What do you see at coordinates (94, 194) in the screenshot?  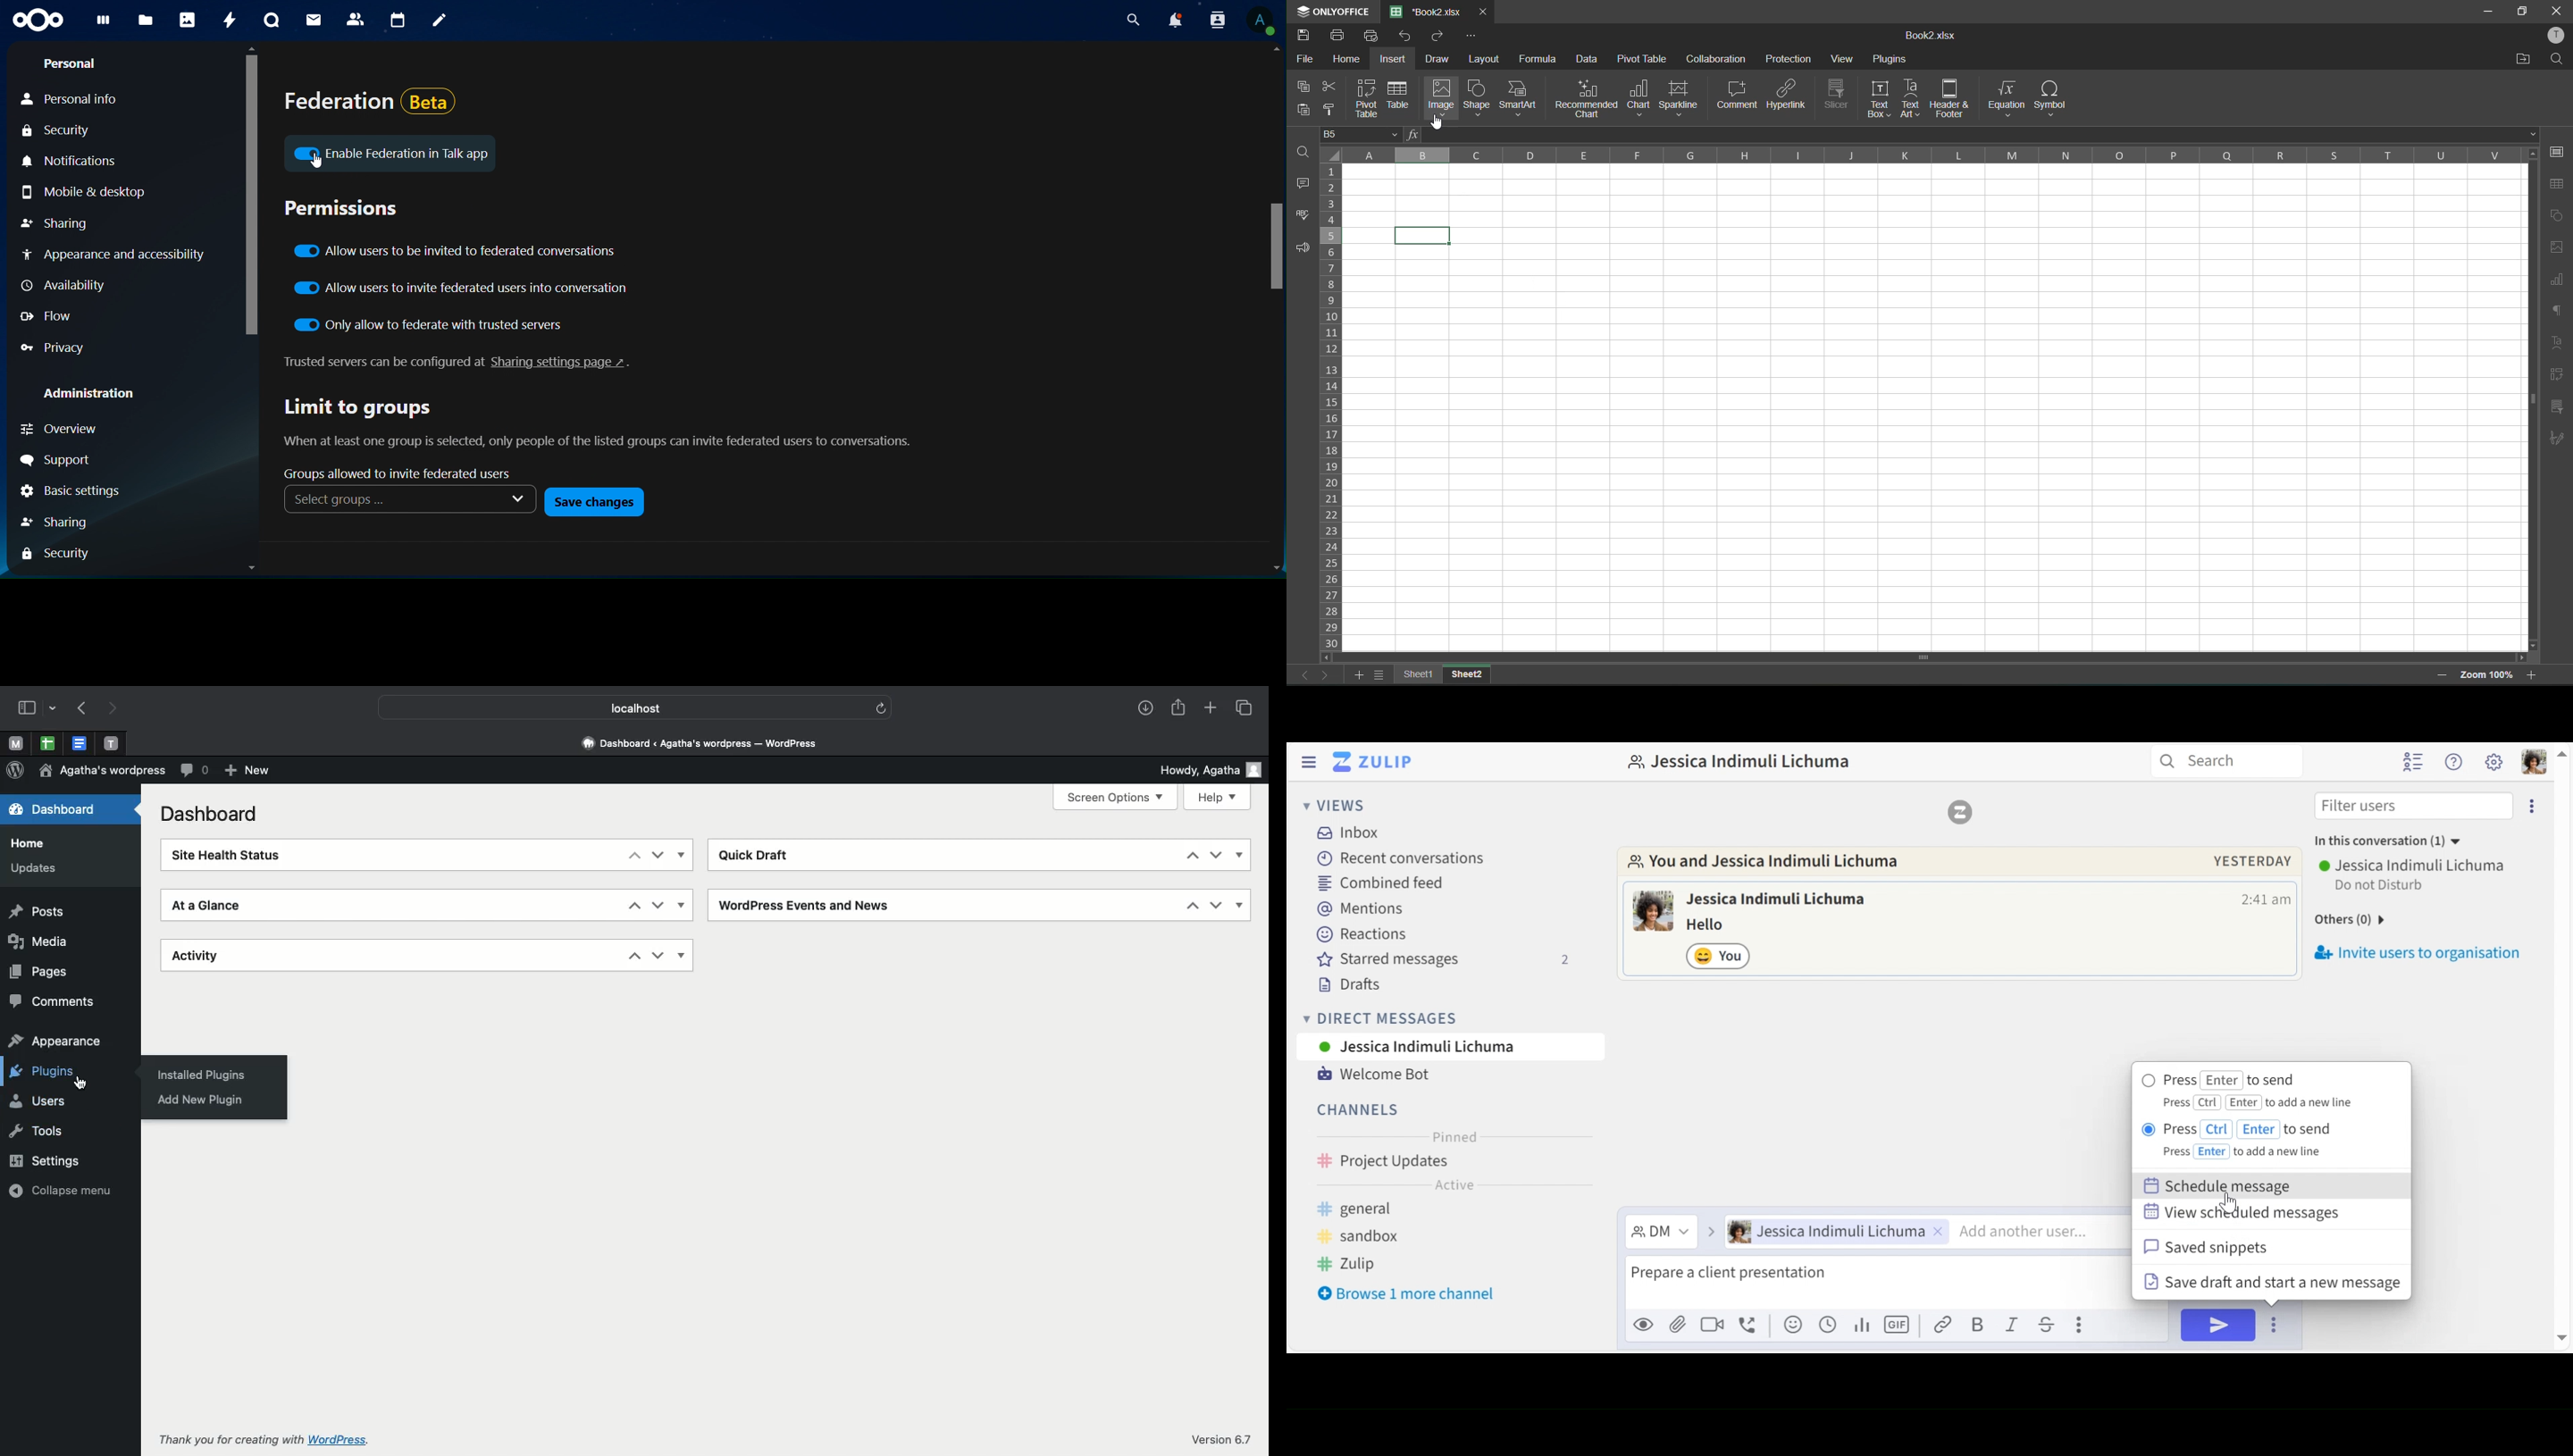 I see `Mobile & desktop` at bounding box center [94, 194].